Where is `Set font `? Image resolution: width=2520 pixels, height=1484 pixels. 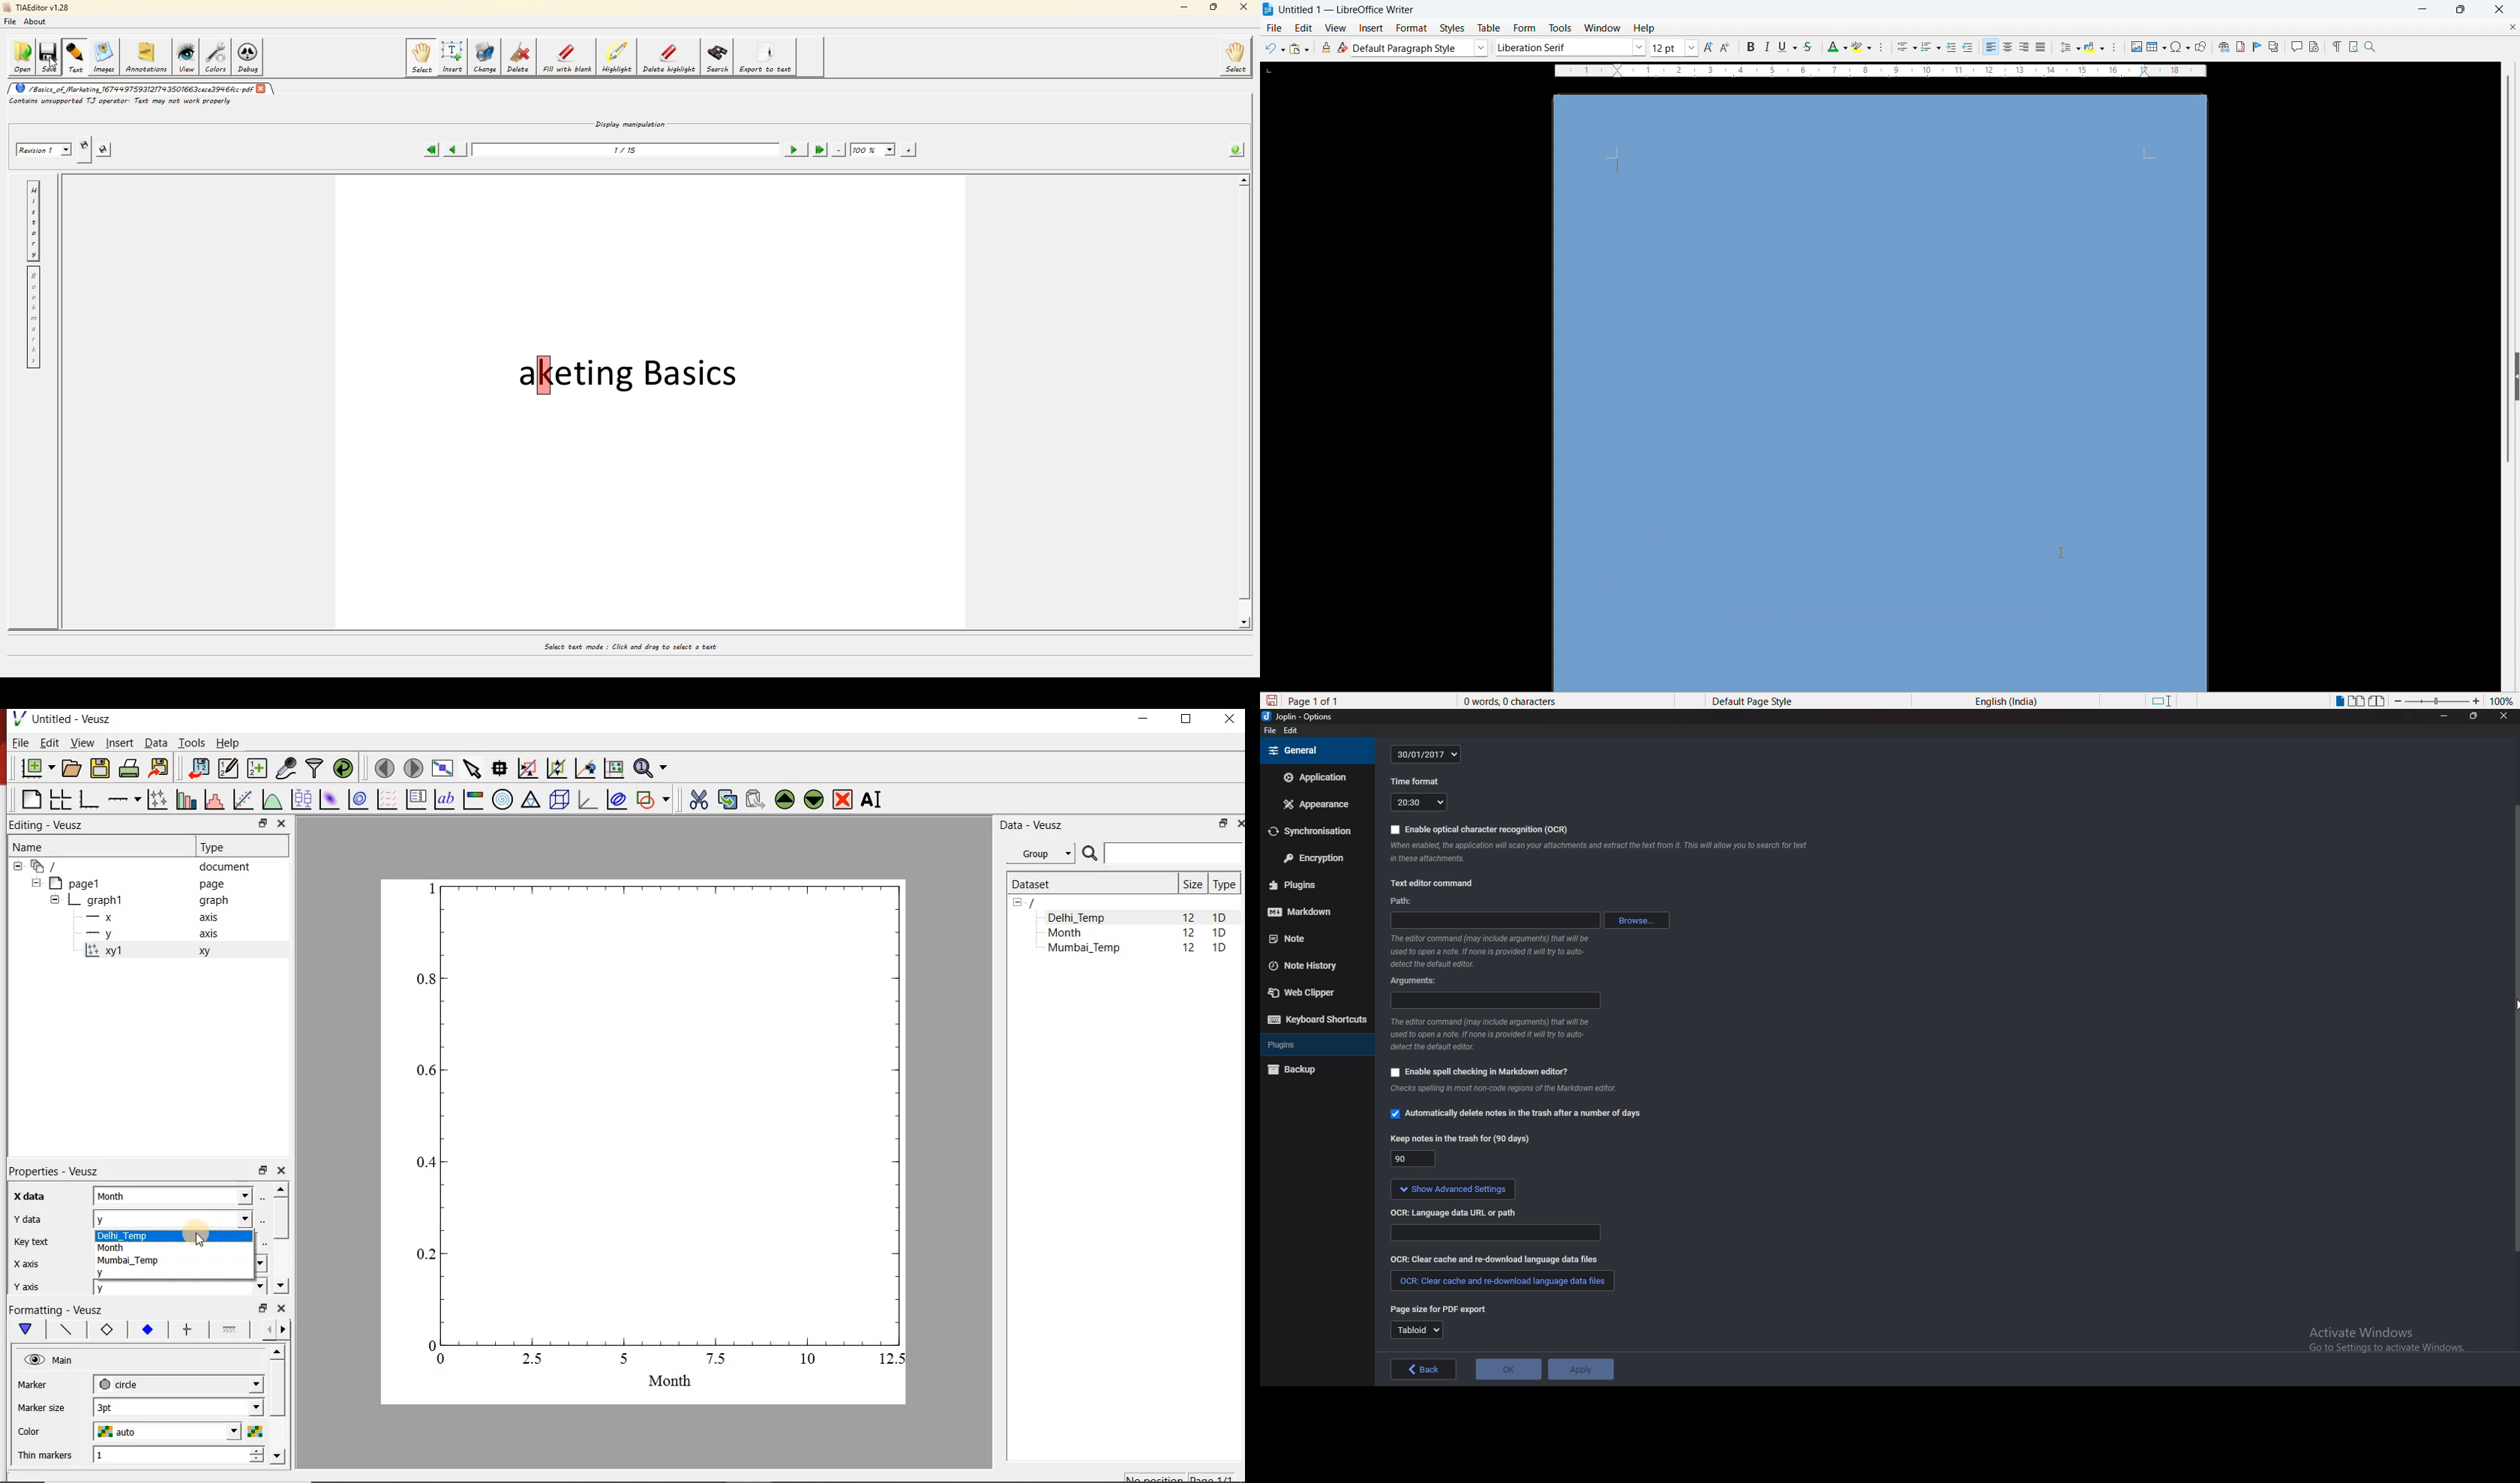
Set font  is located at coordinates (1571, 47).